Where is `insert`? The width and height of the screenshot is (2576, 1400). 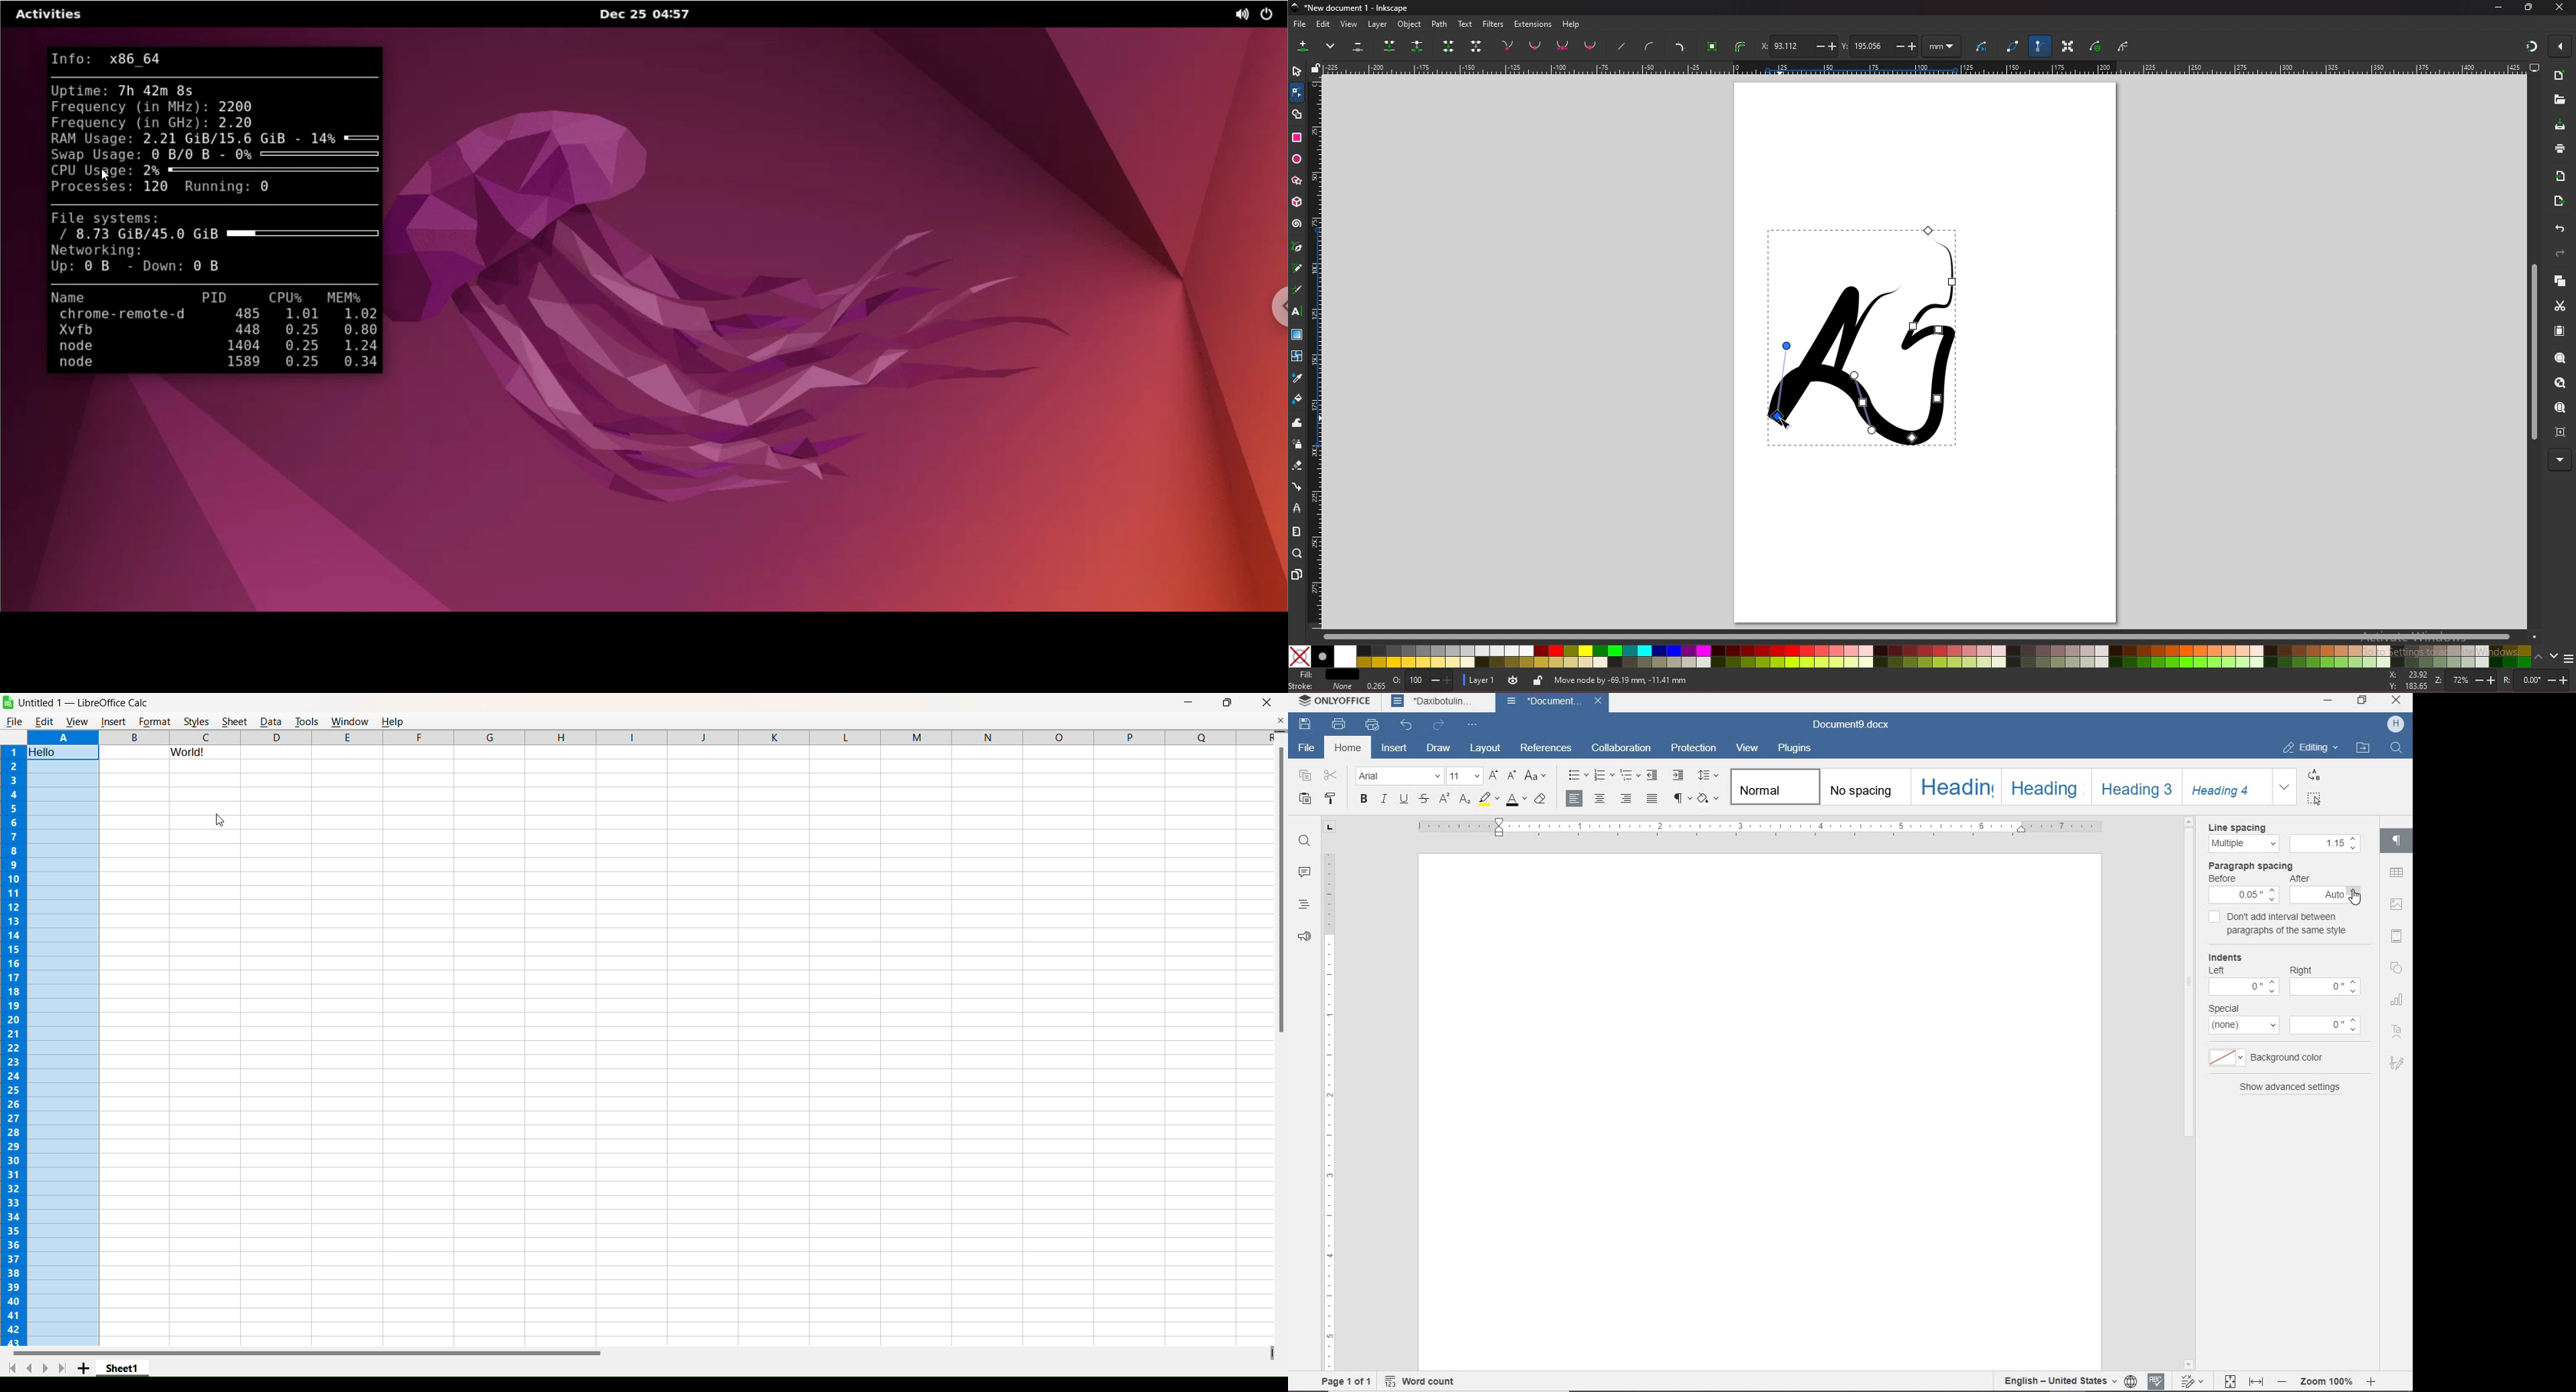 insert is located at coordinates (1396, 749).